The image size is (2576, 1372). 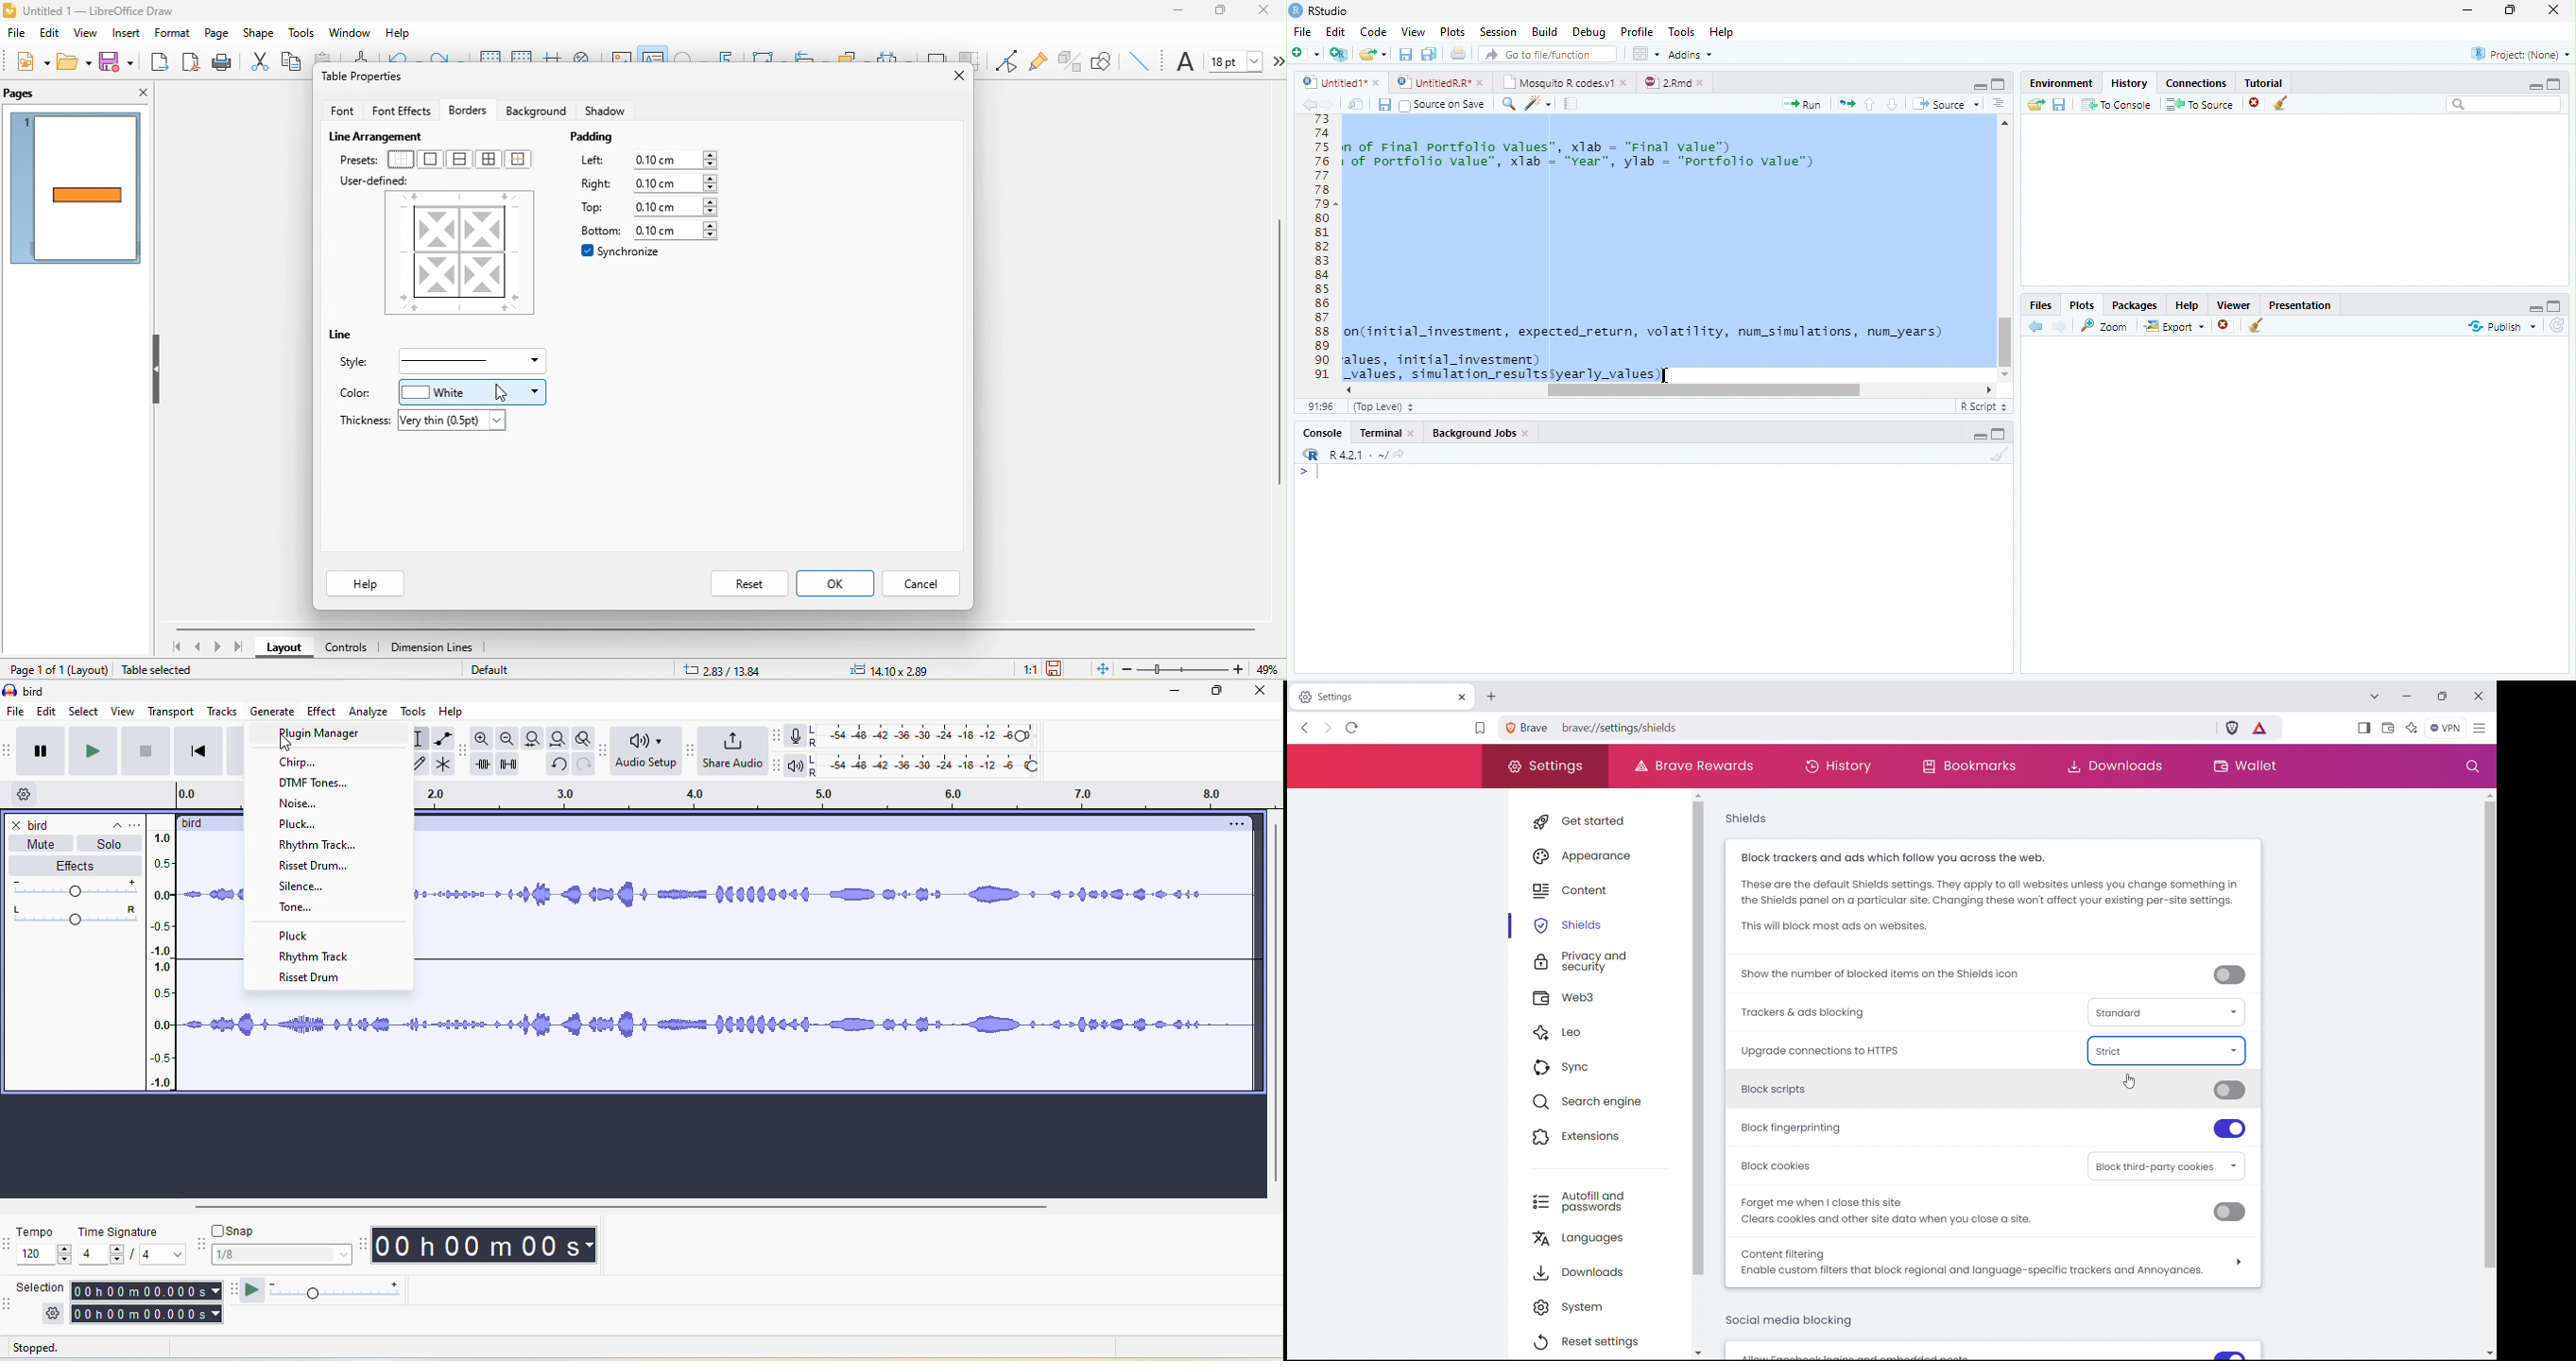 What do you see at coordinates (1996, 1351) in the screenshot?
I see `allow feedback` at bounding box center [1996, 1351].